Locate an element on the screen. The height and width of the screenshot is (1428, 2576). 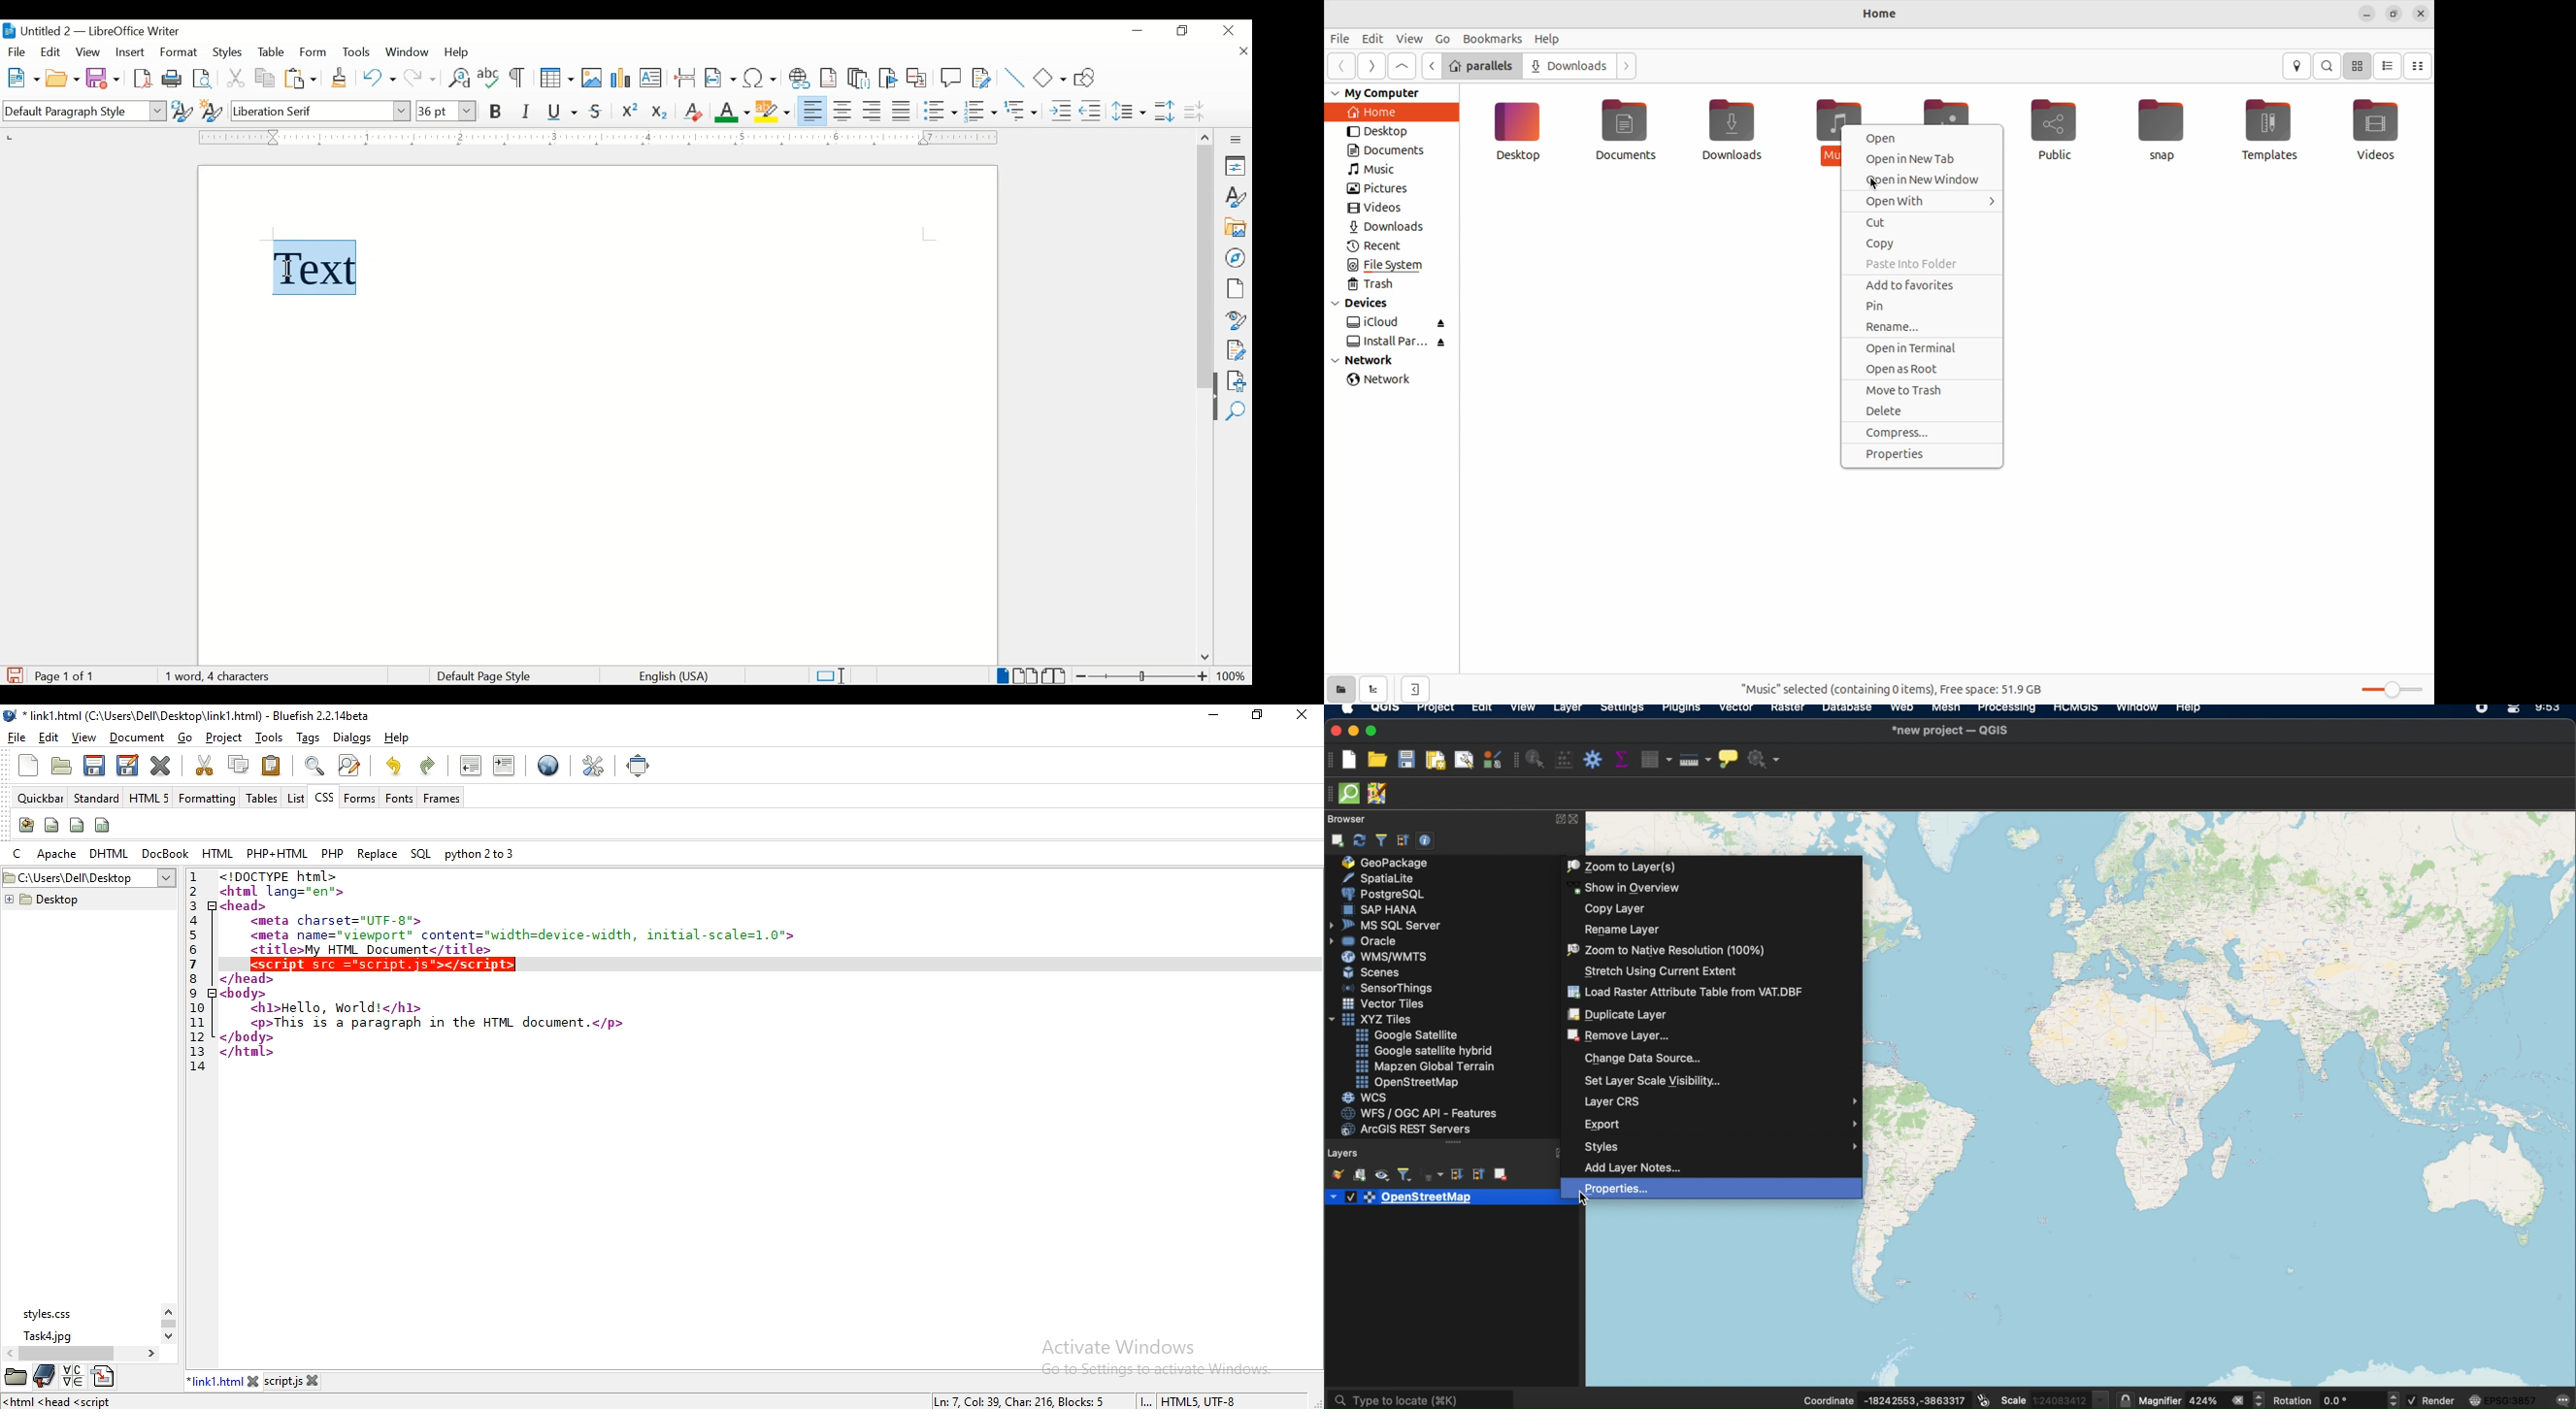
justify is located at coordinates (902, 111).